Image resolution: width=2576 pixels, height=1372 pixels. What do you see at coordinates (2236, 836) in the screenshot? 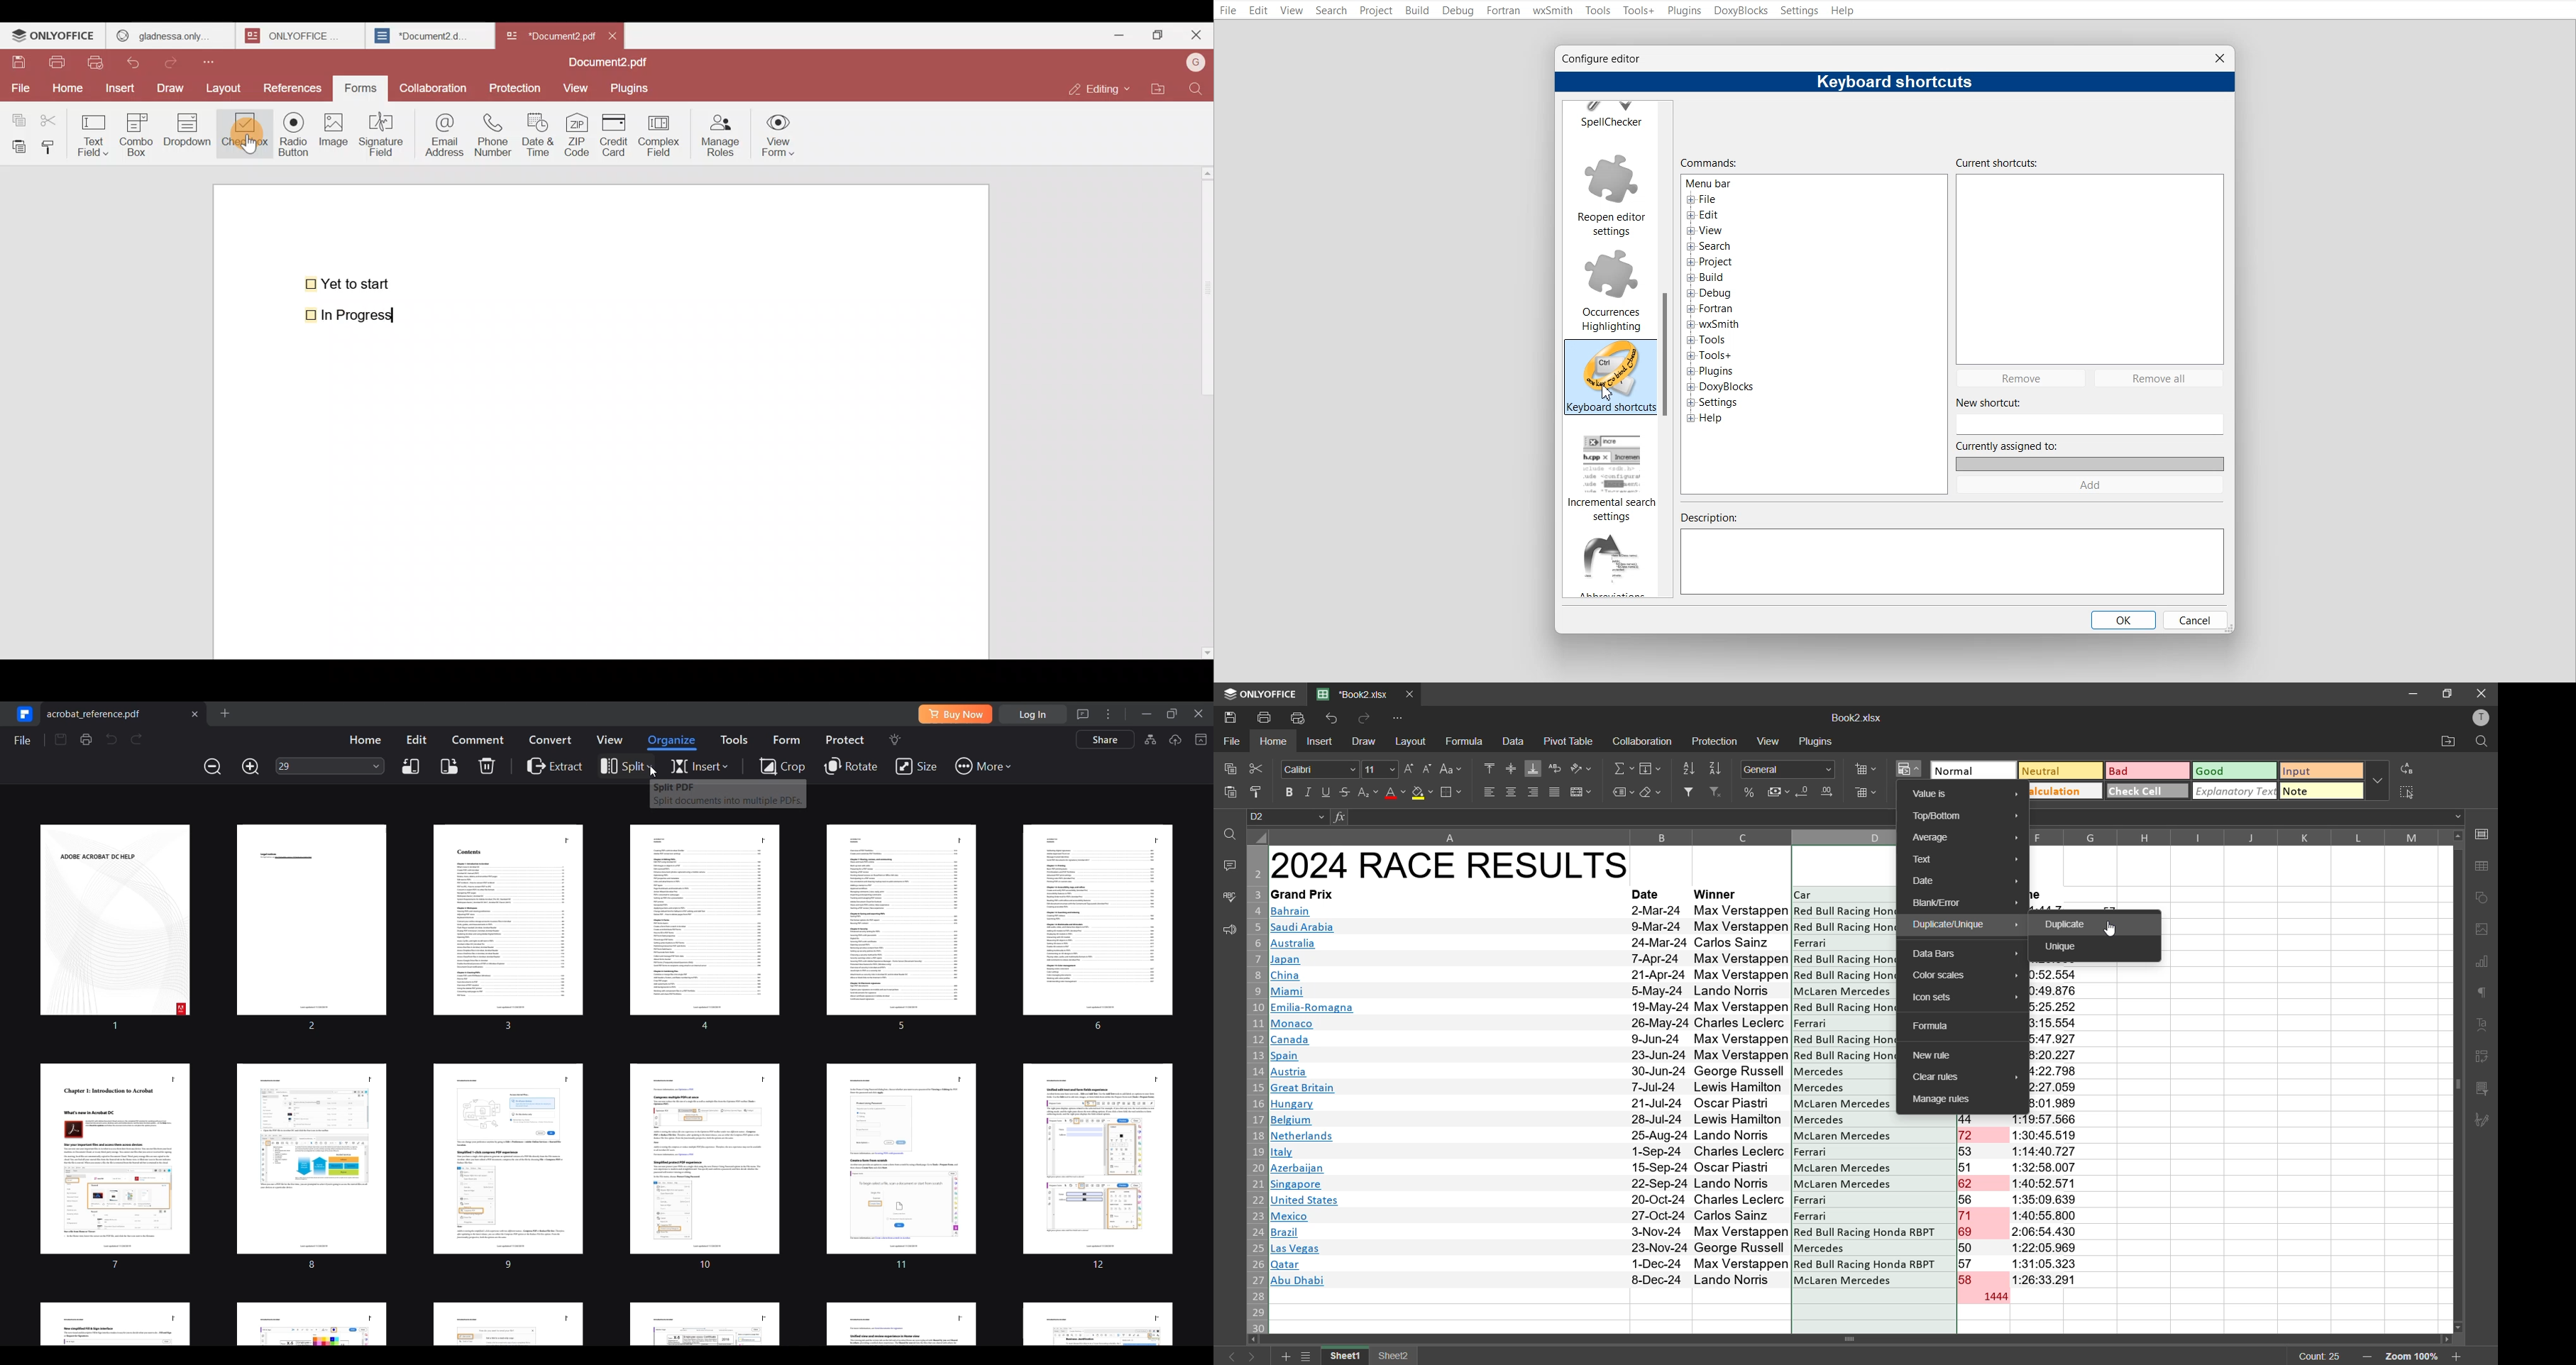
I see `column names` at bounding box center [2236, 836].